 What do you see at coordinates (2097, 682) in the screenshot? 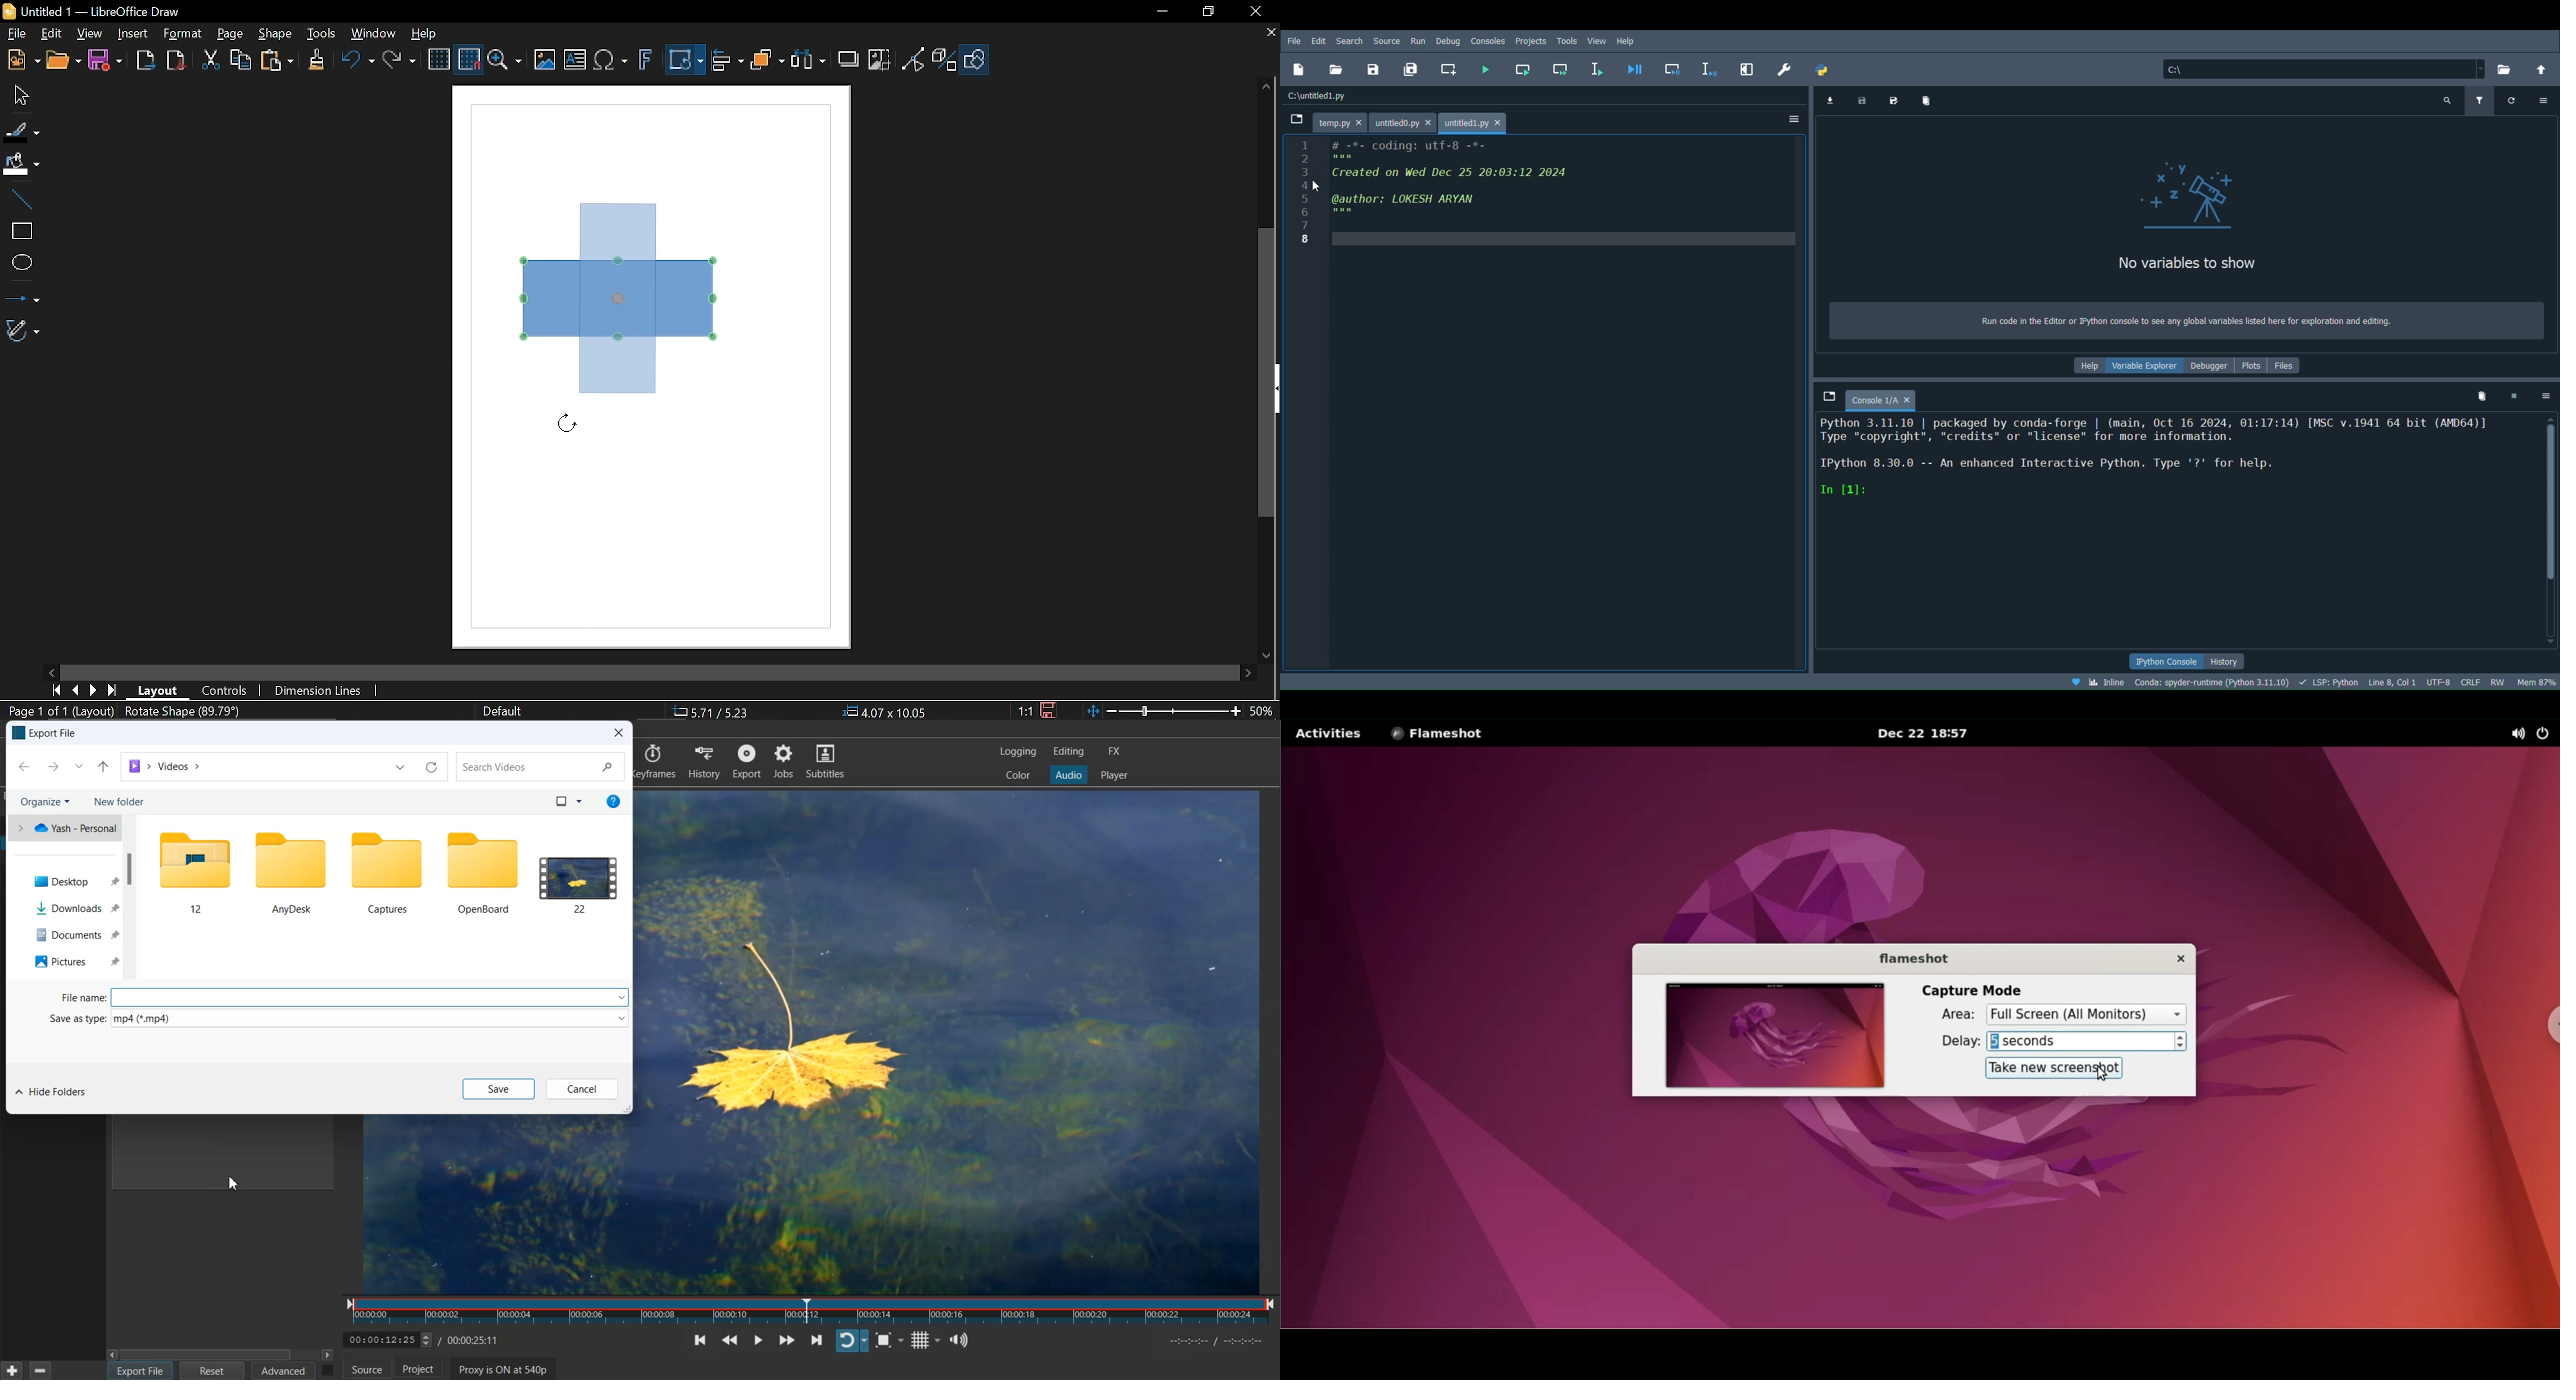
I see `Click to toggle between inline and interactive Matplotlib plotting` at bounding box center [2097, 682].